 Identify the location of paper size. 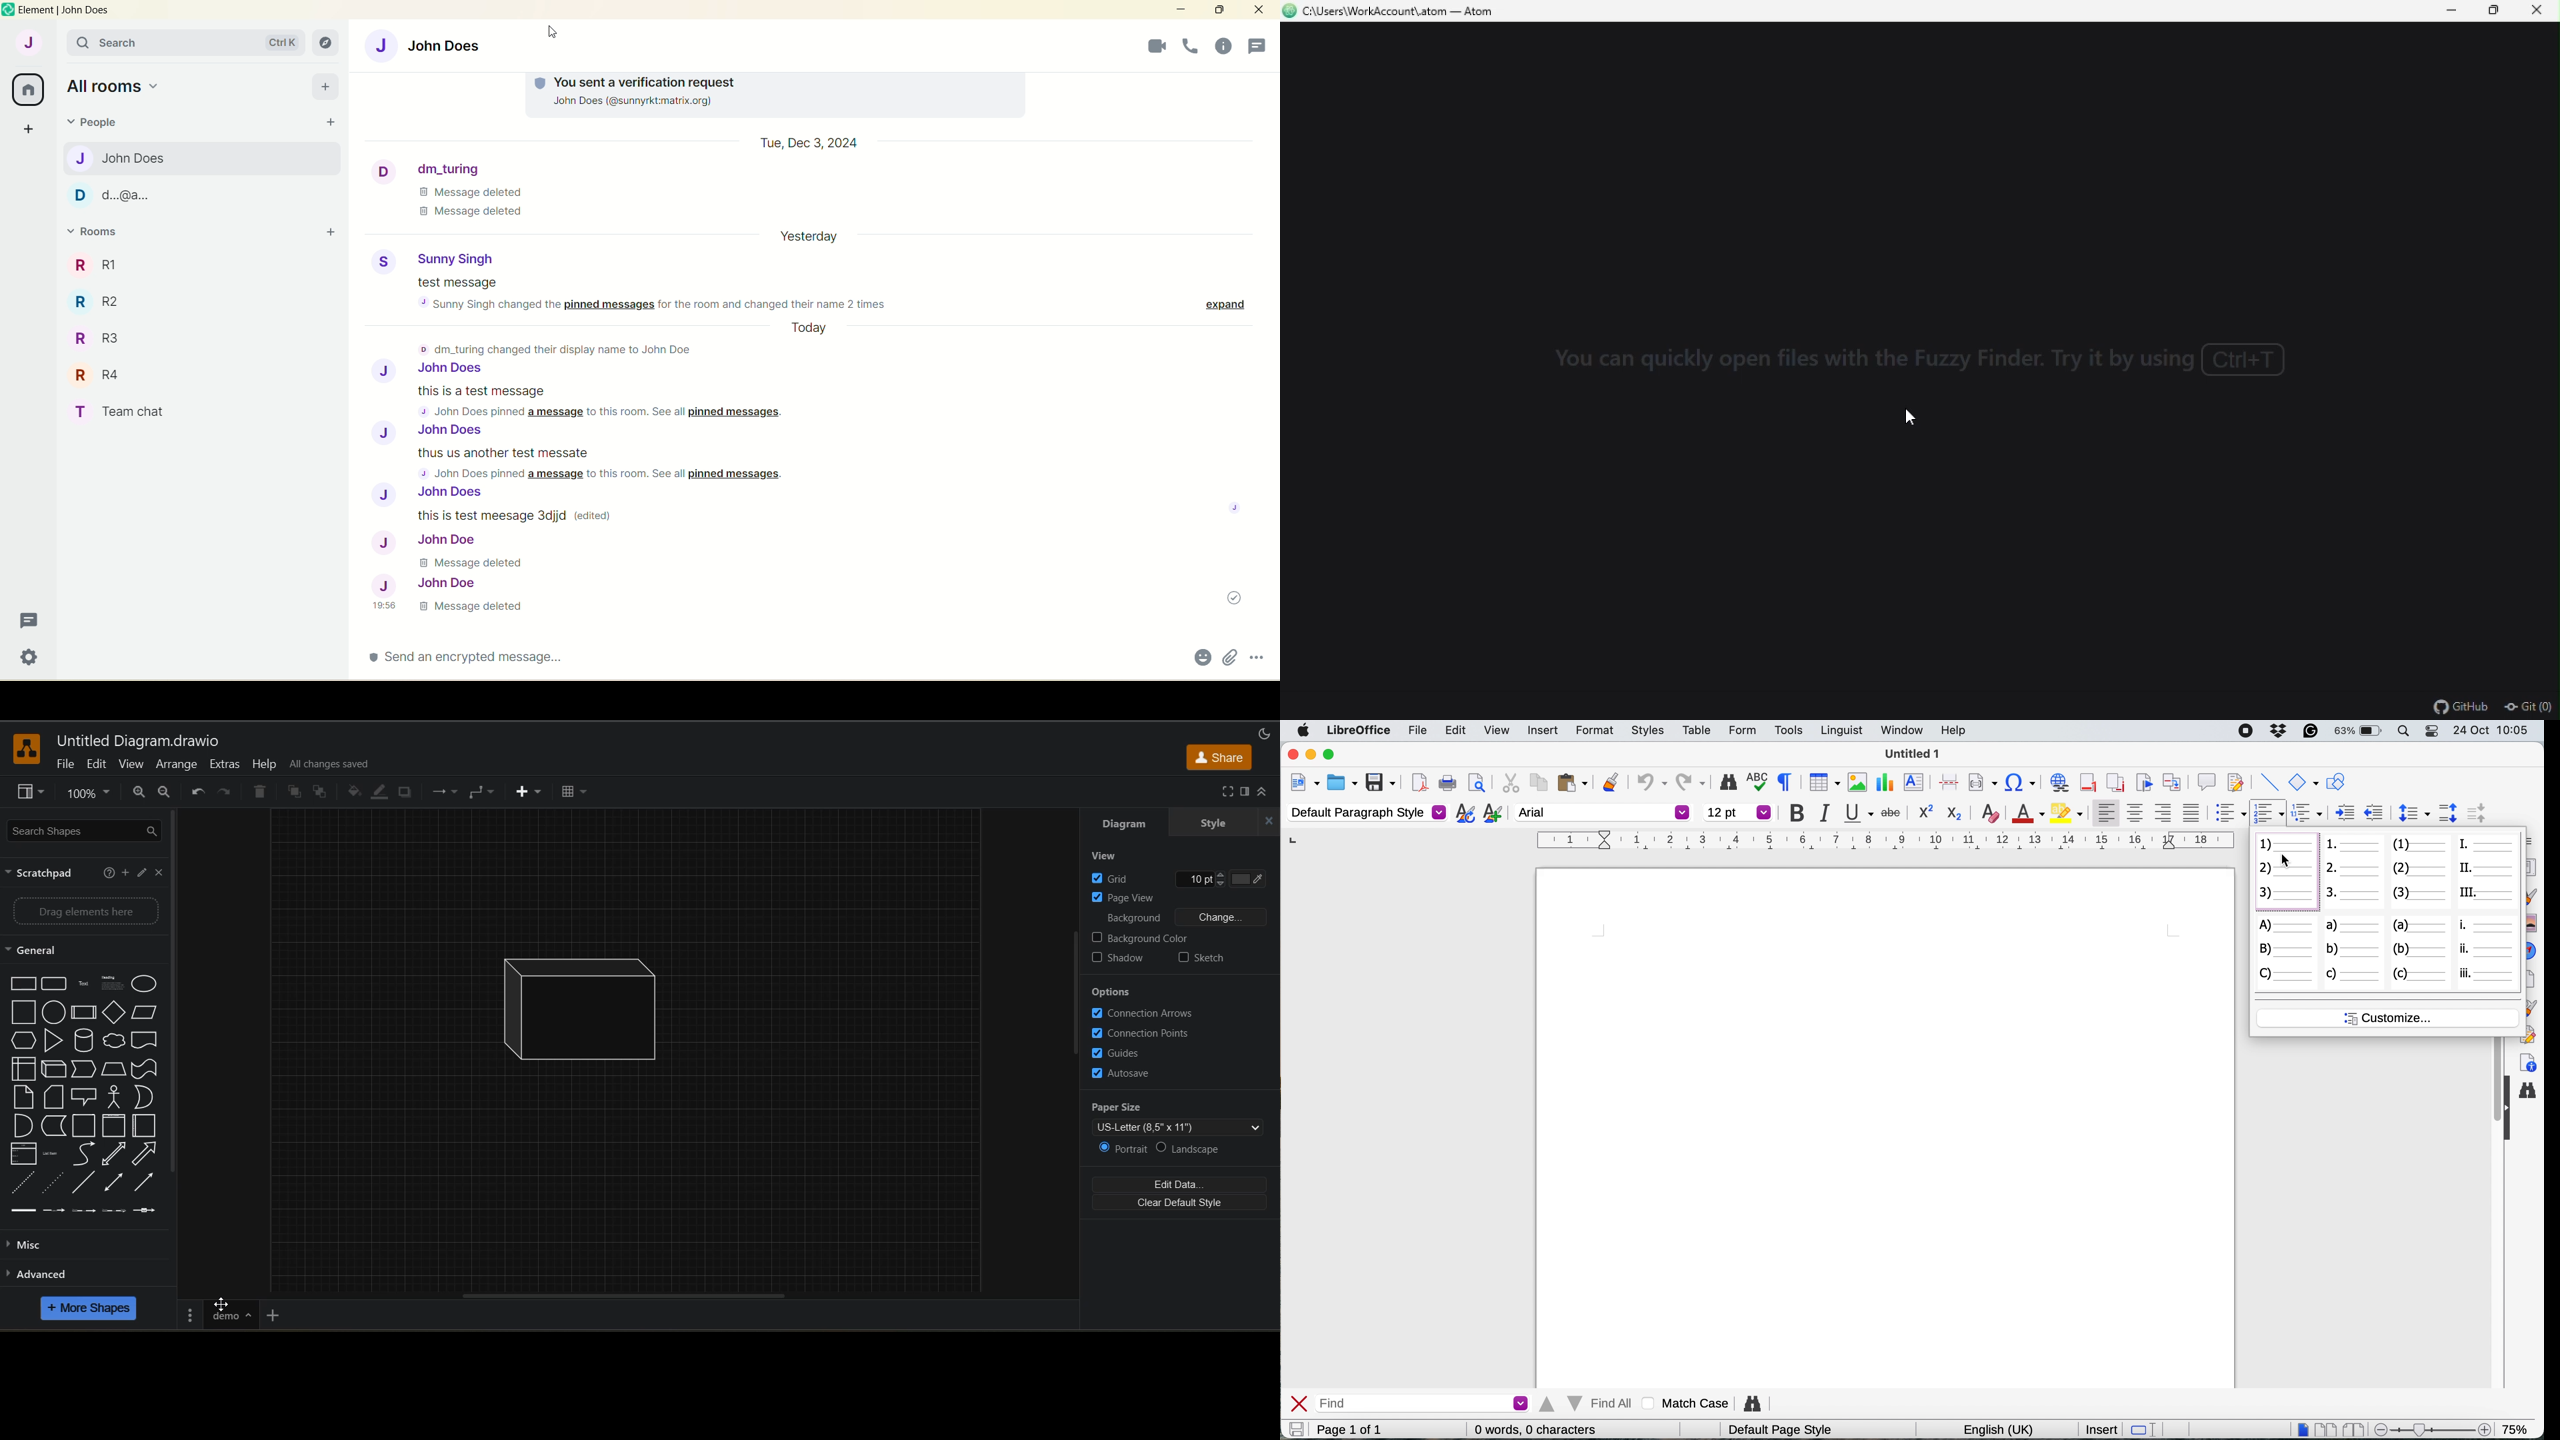
(1184, 1117).